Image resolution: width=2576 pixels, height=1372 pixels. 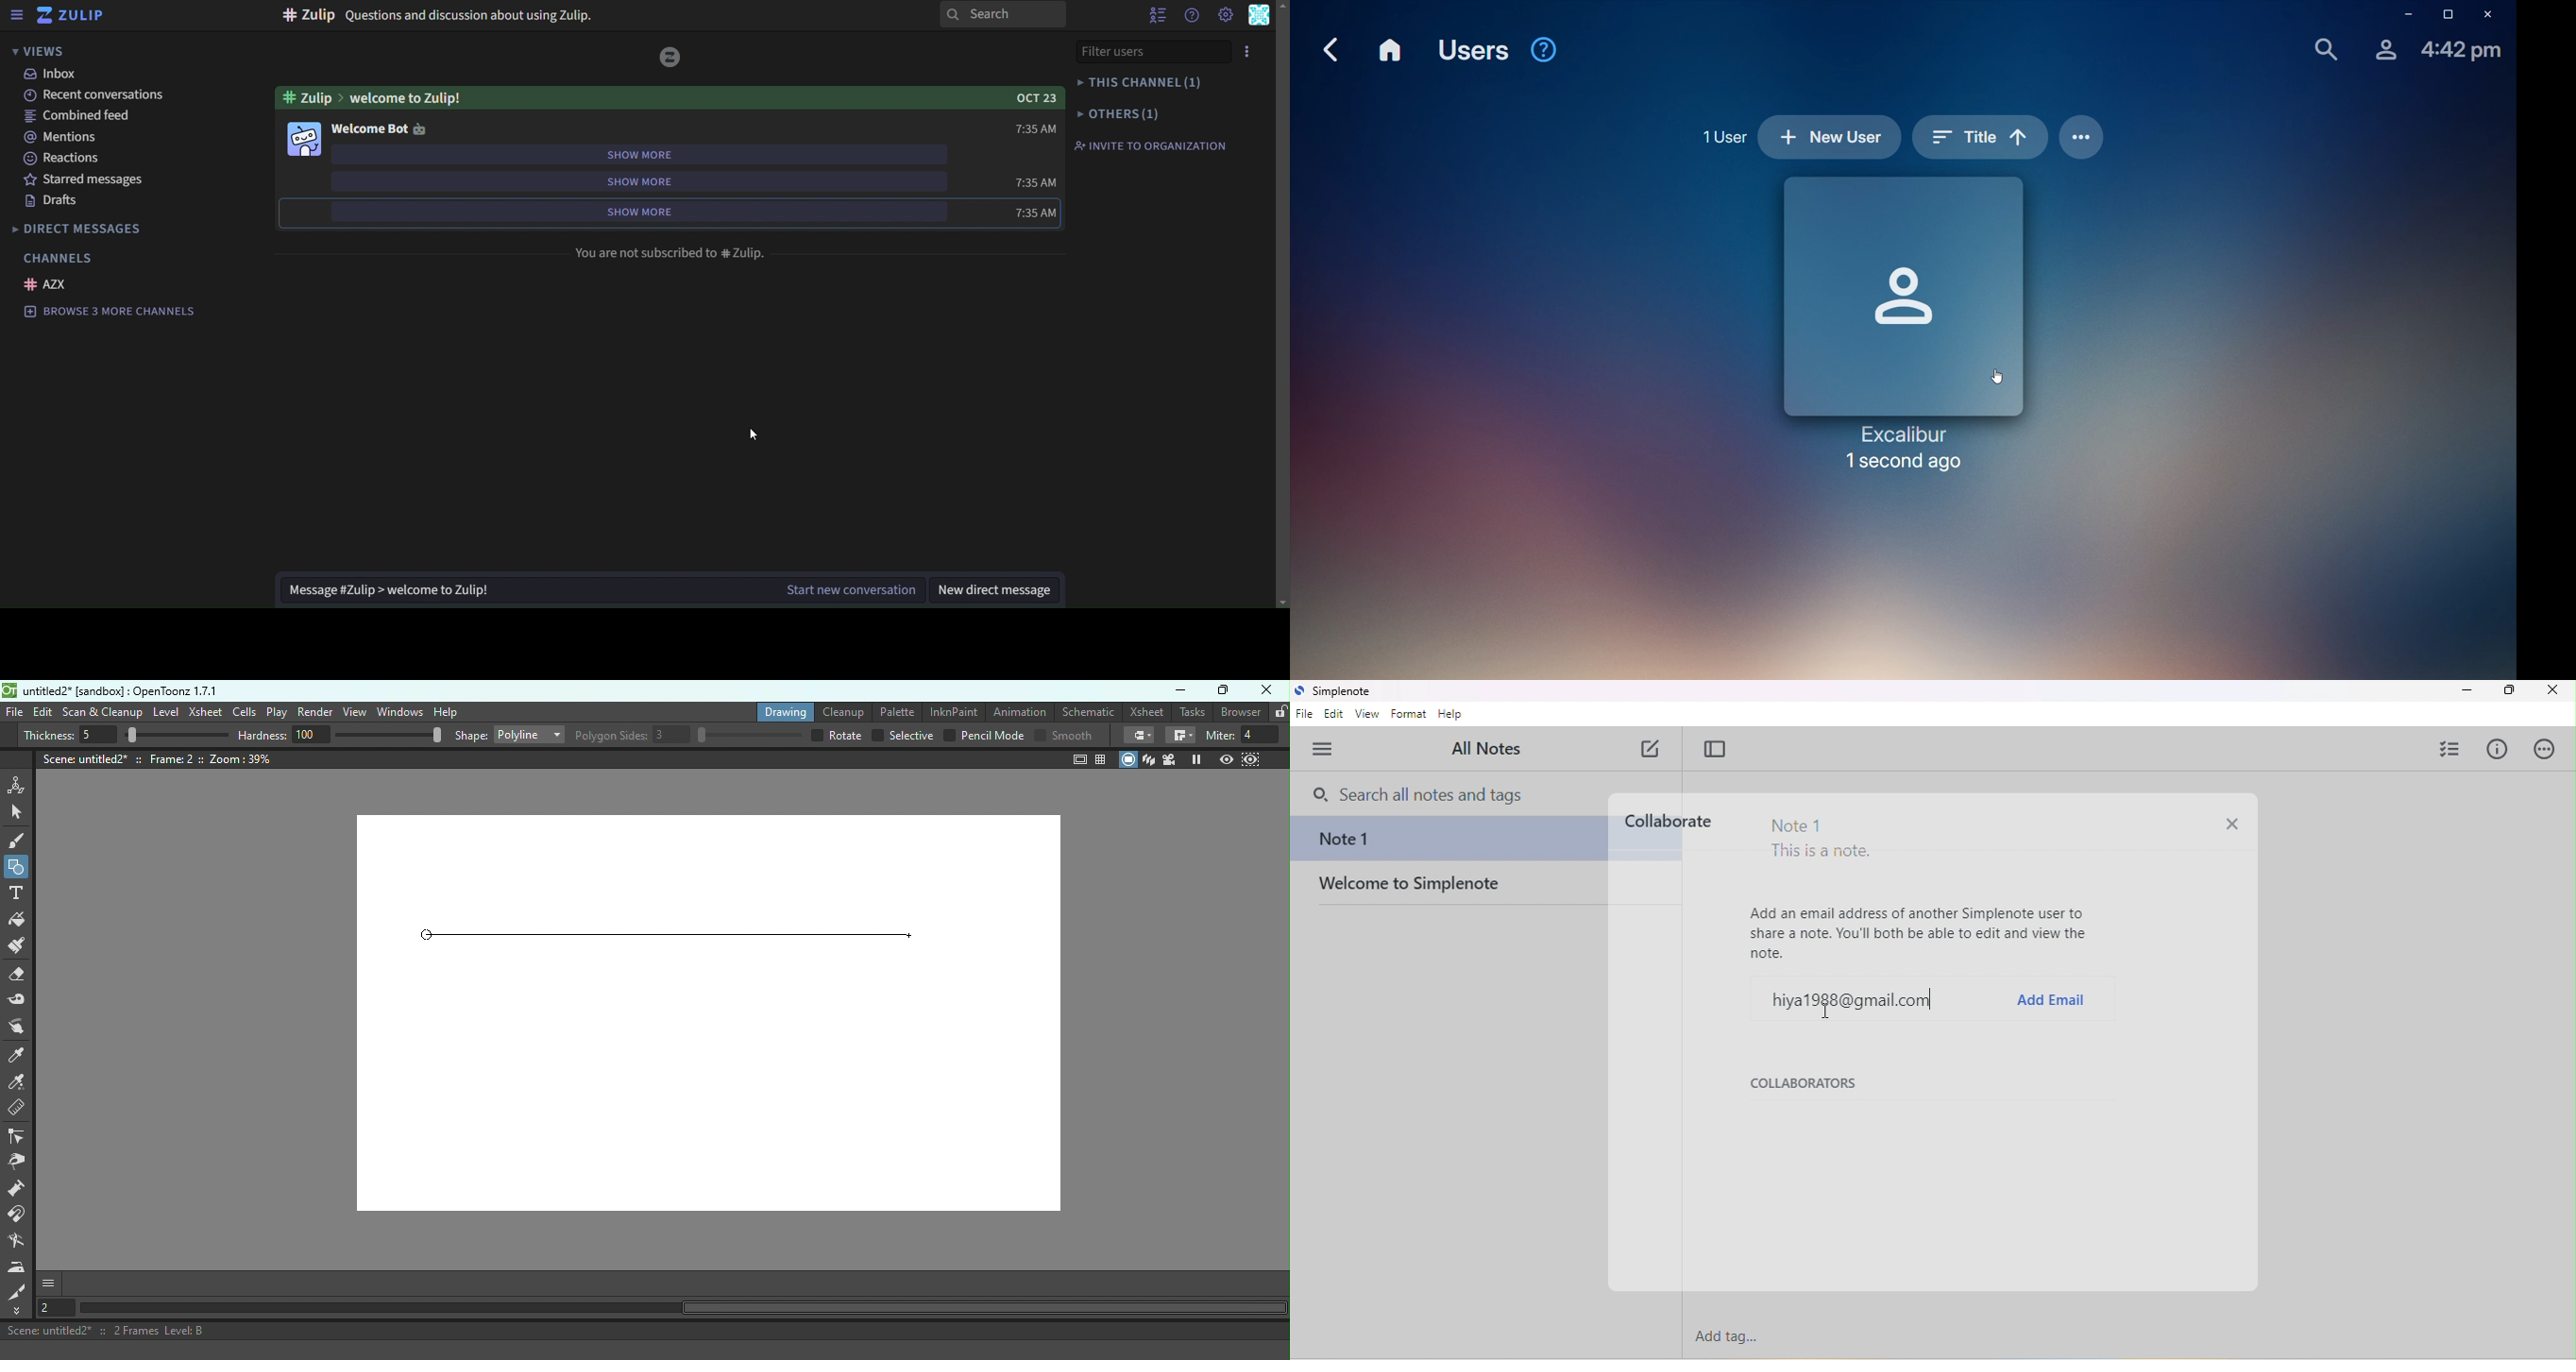 I want to click on Options, so click(x=2082, y=137).